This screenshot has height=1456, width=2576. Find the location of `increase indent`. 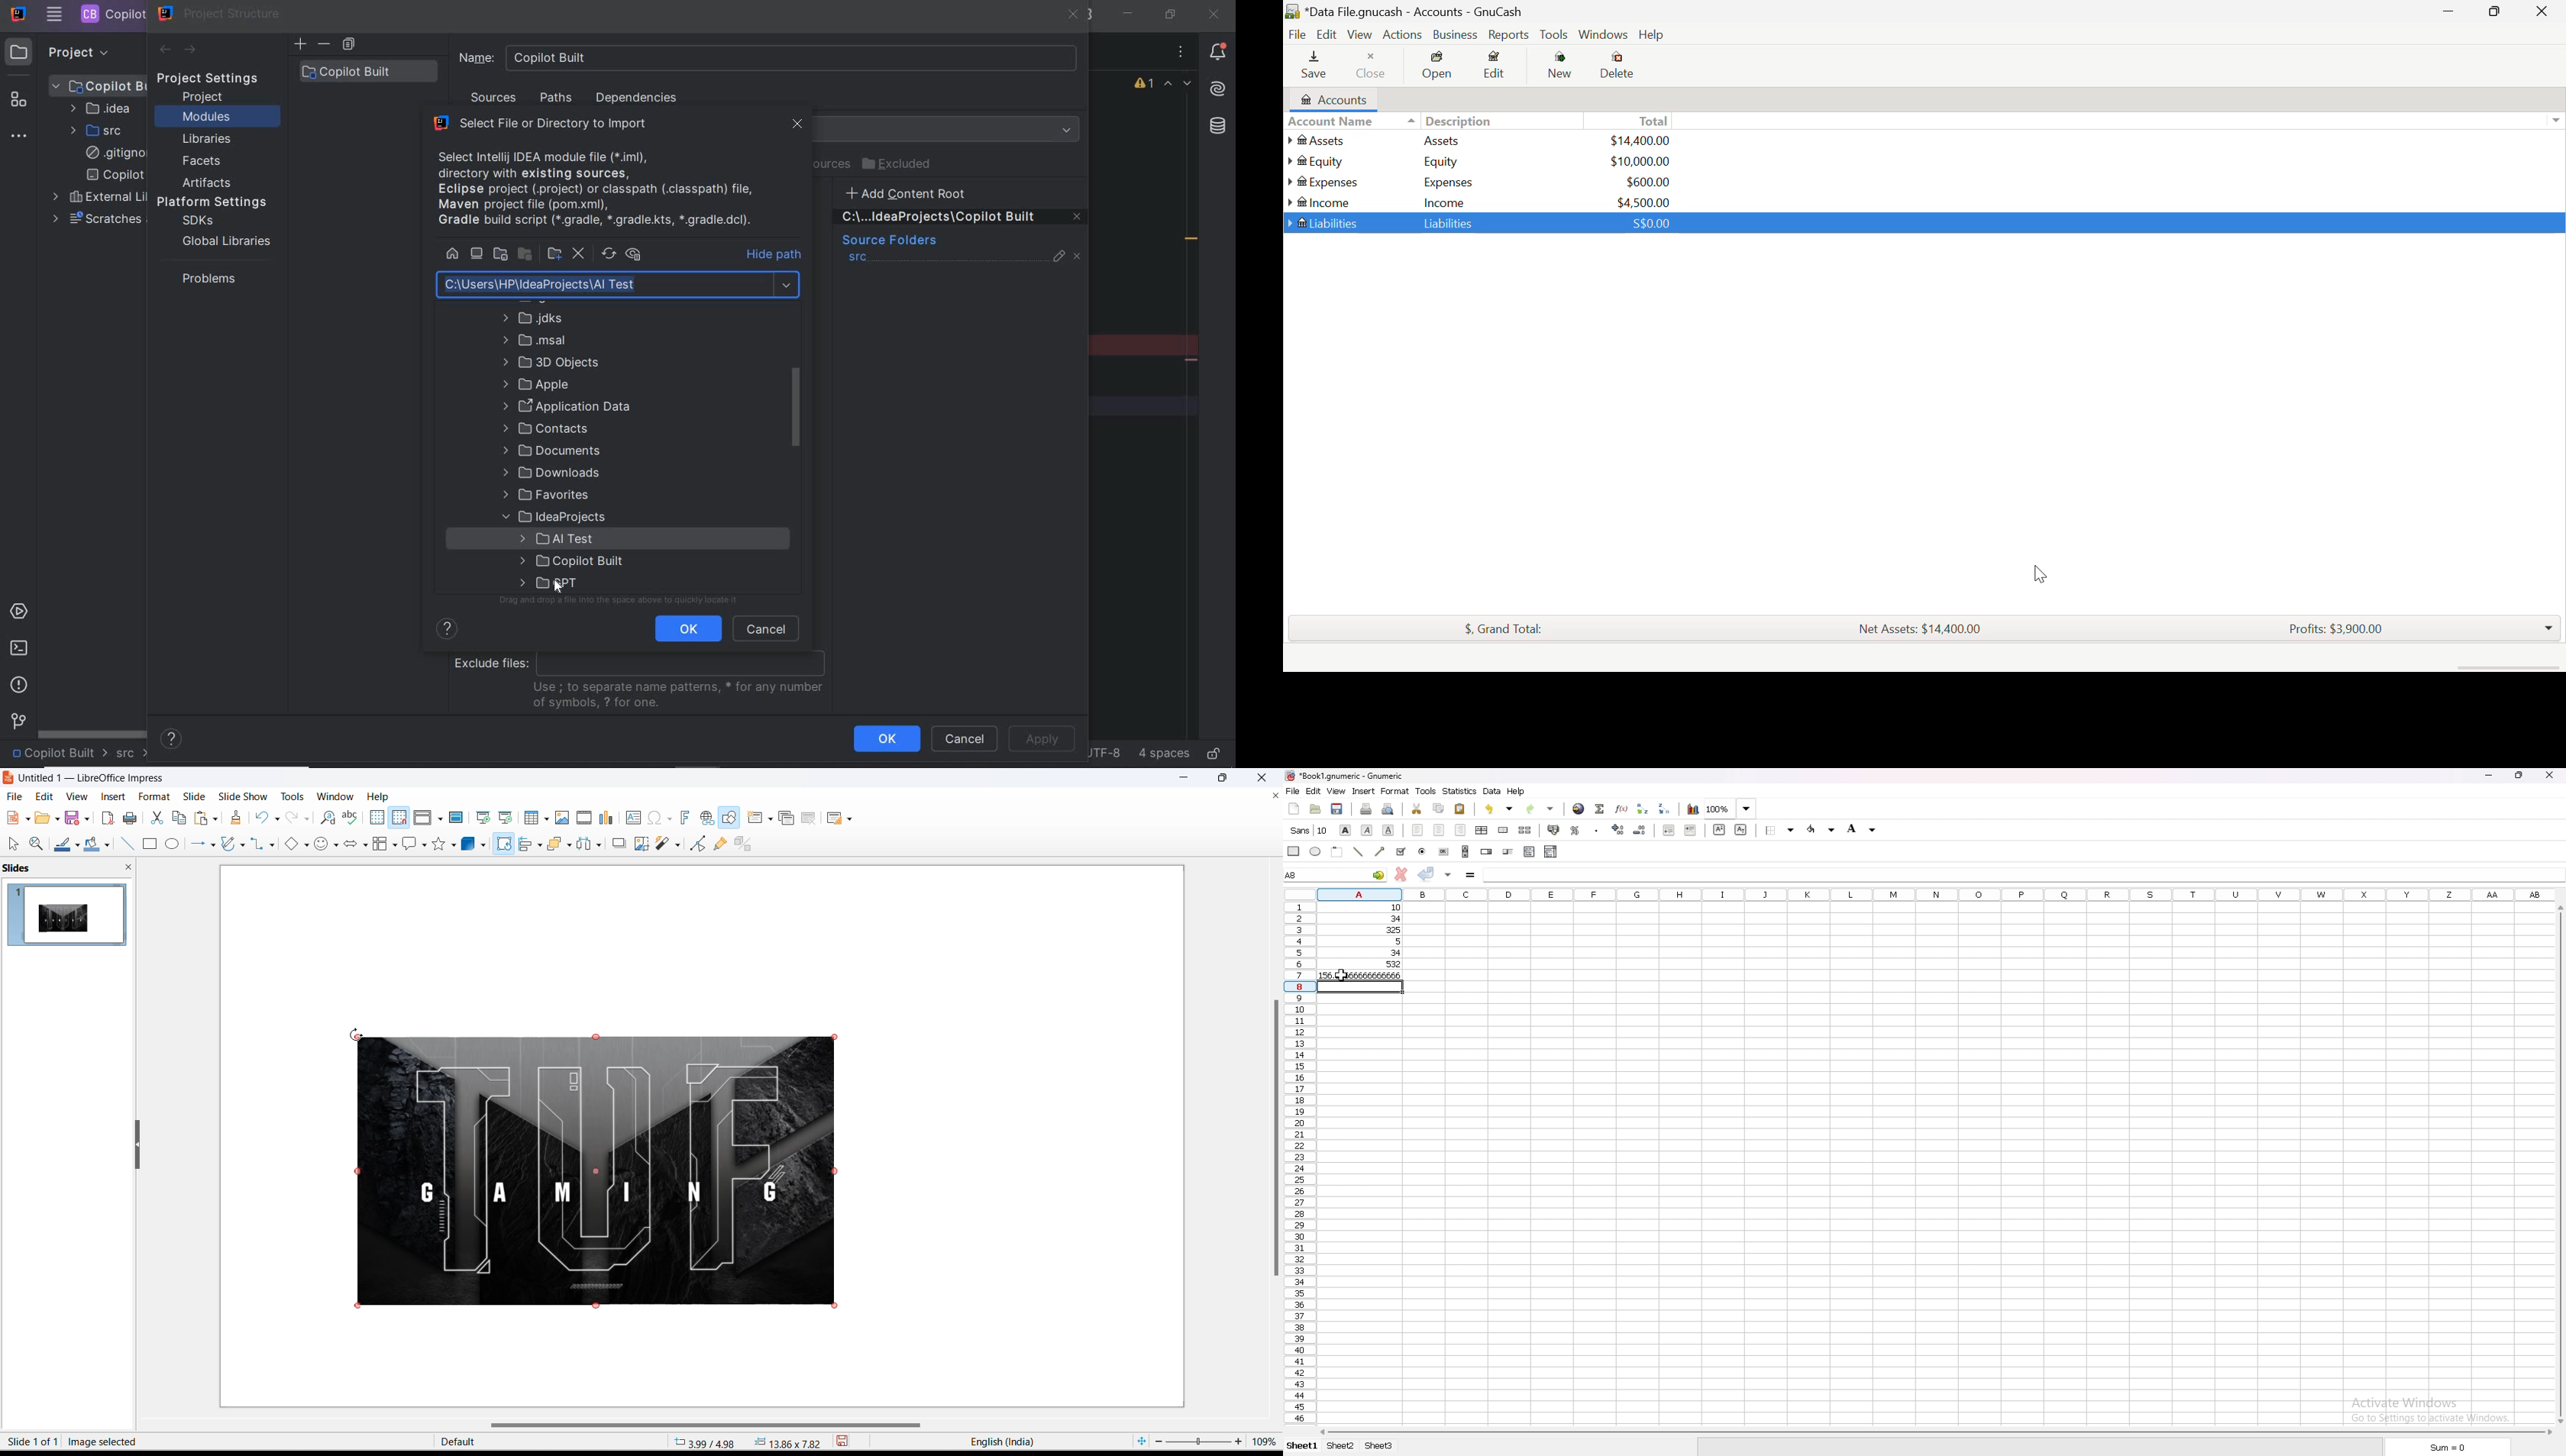

increase indent is located at coordinates (1689, 830).